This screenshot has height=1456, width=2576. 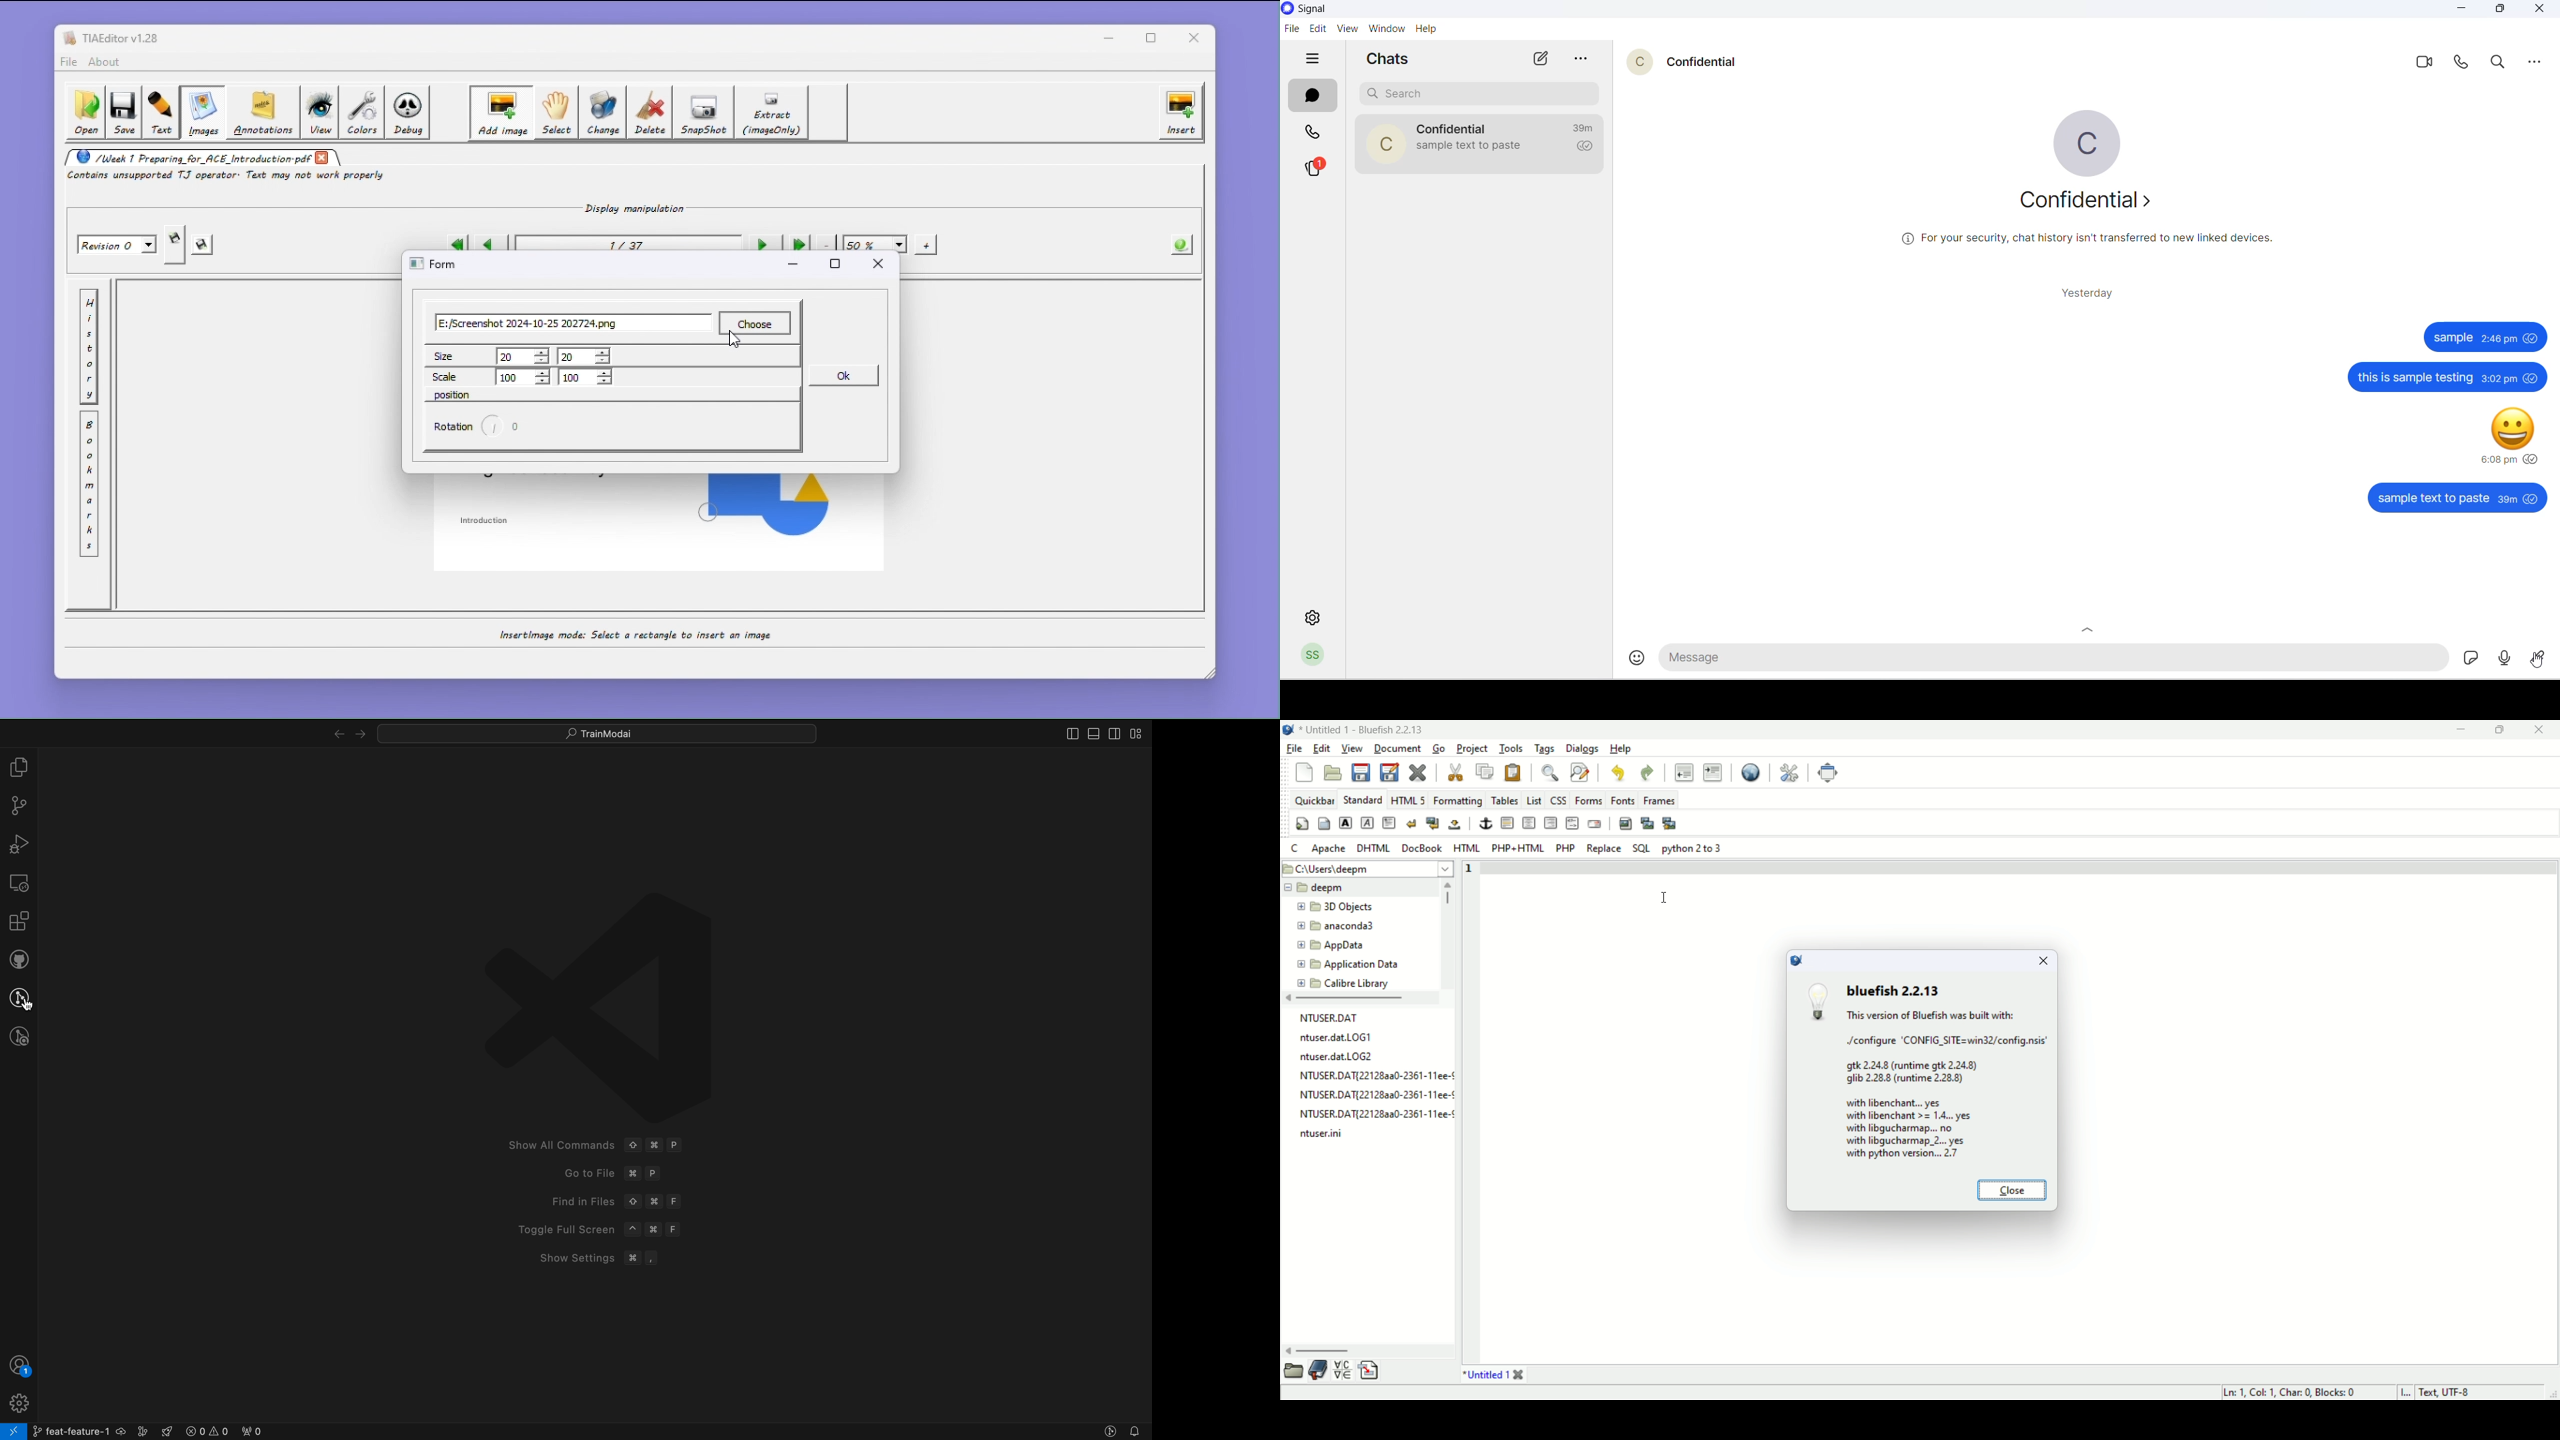 I want to click on voice note, so click(x=2501, y=658).